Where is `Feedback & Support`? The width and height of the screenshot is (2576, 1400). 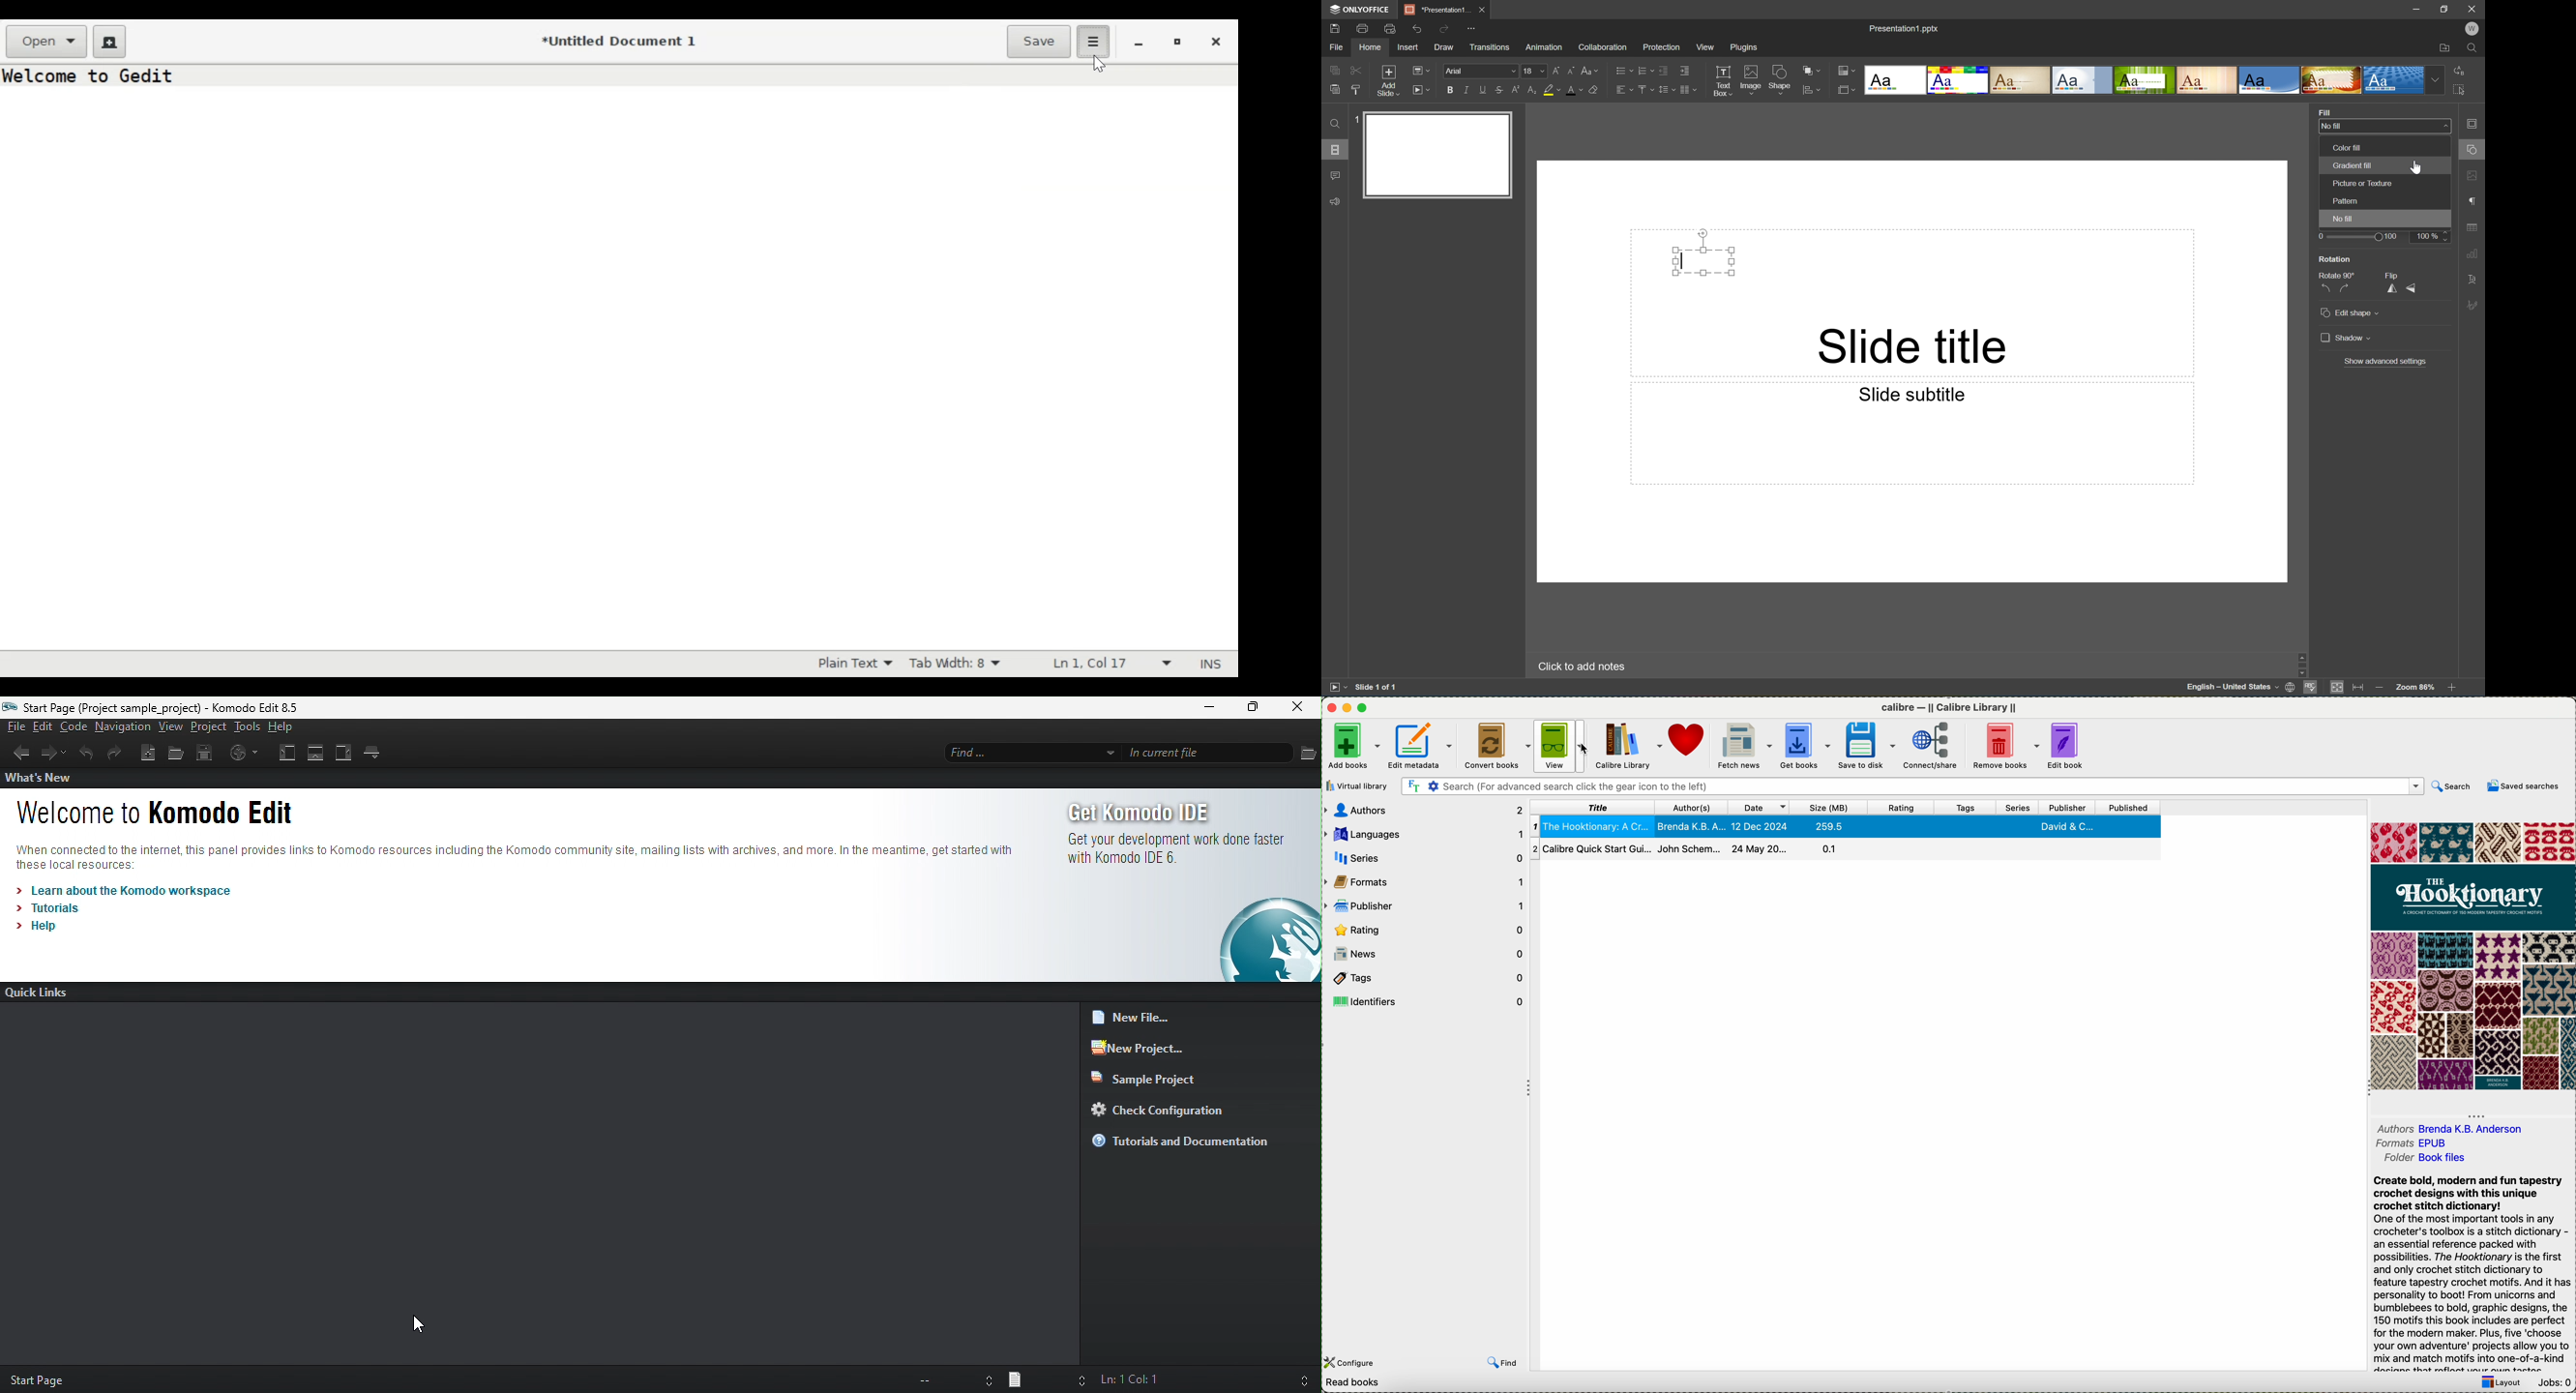 Feedback & Support is located at coordinates (1336, 201).